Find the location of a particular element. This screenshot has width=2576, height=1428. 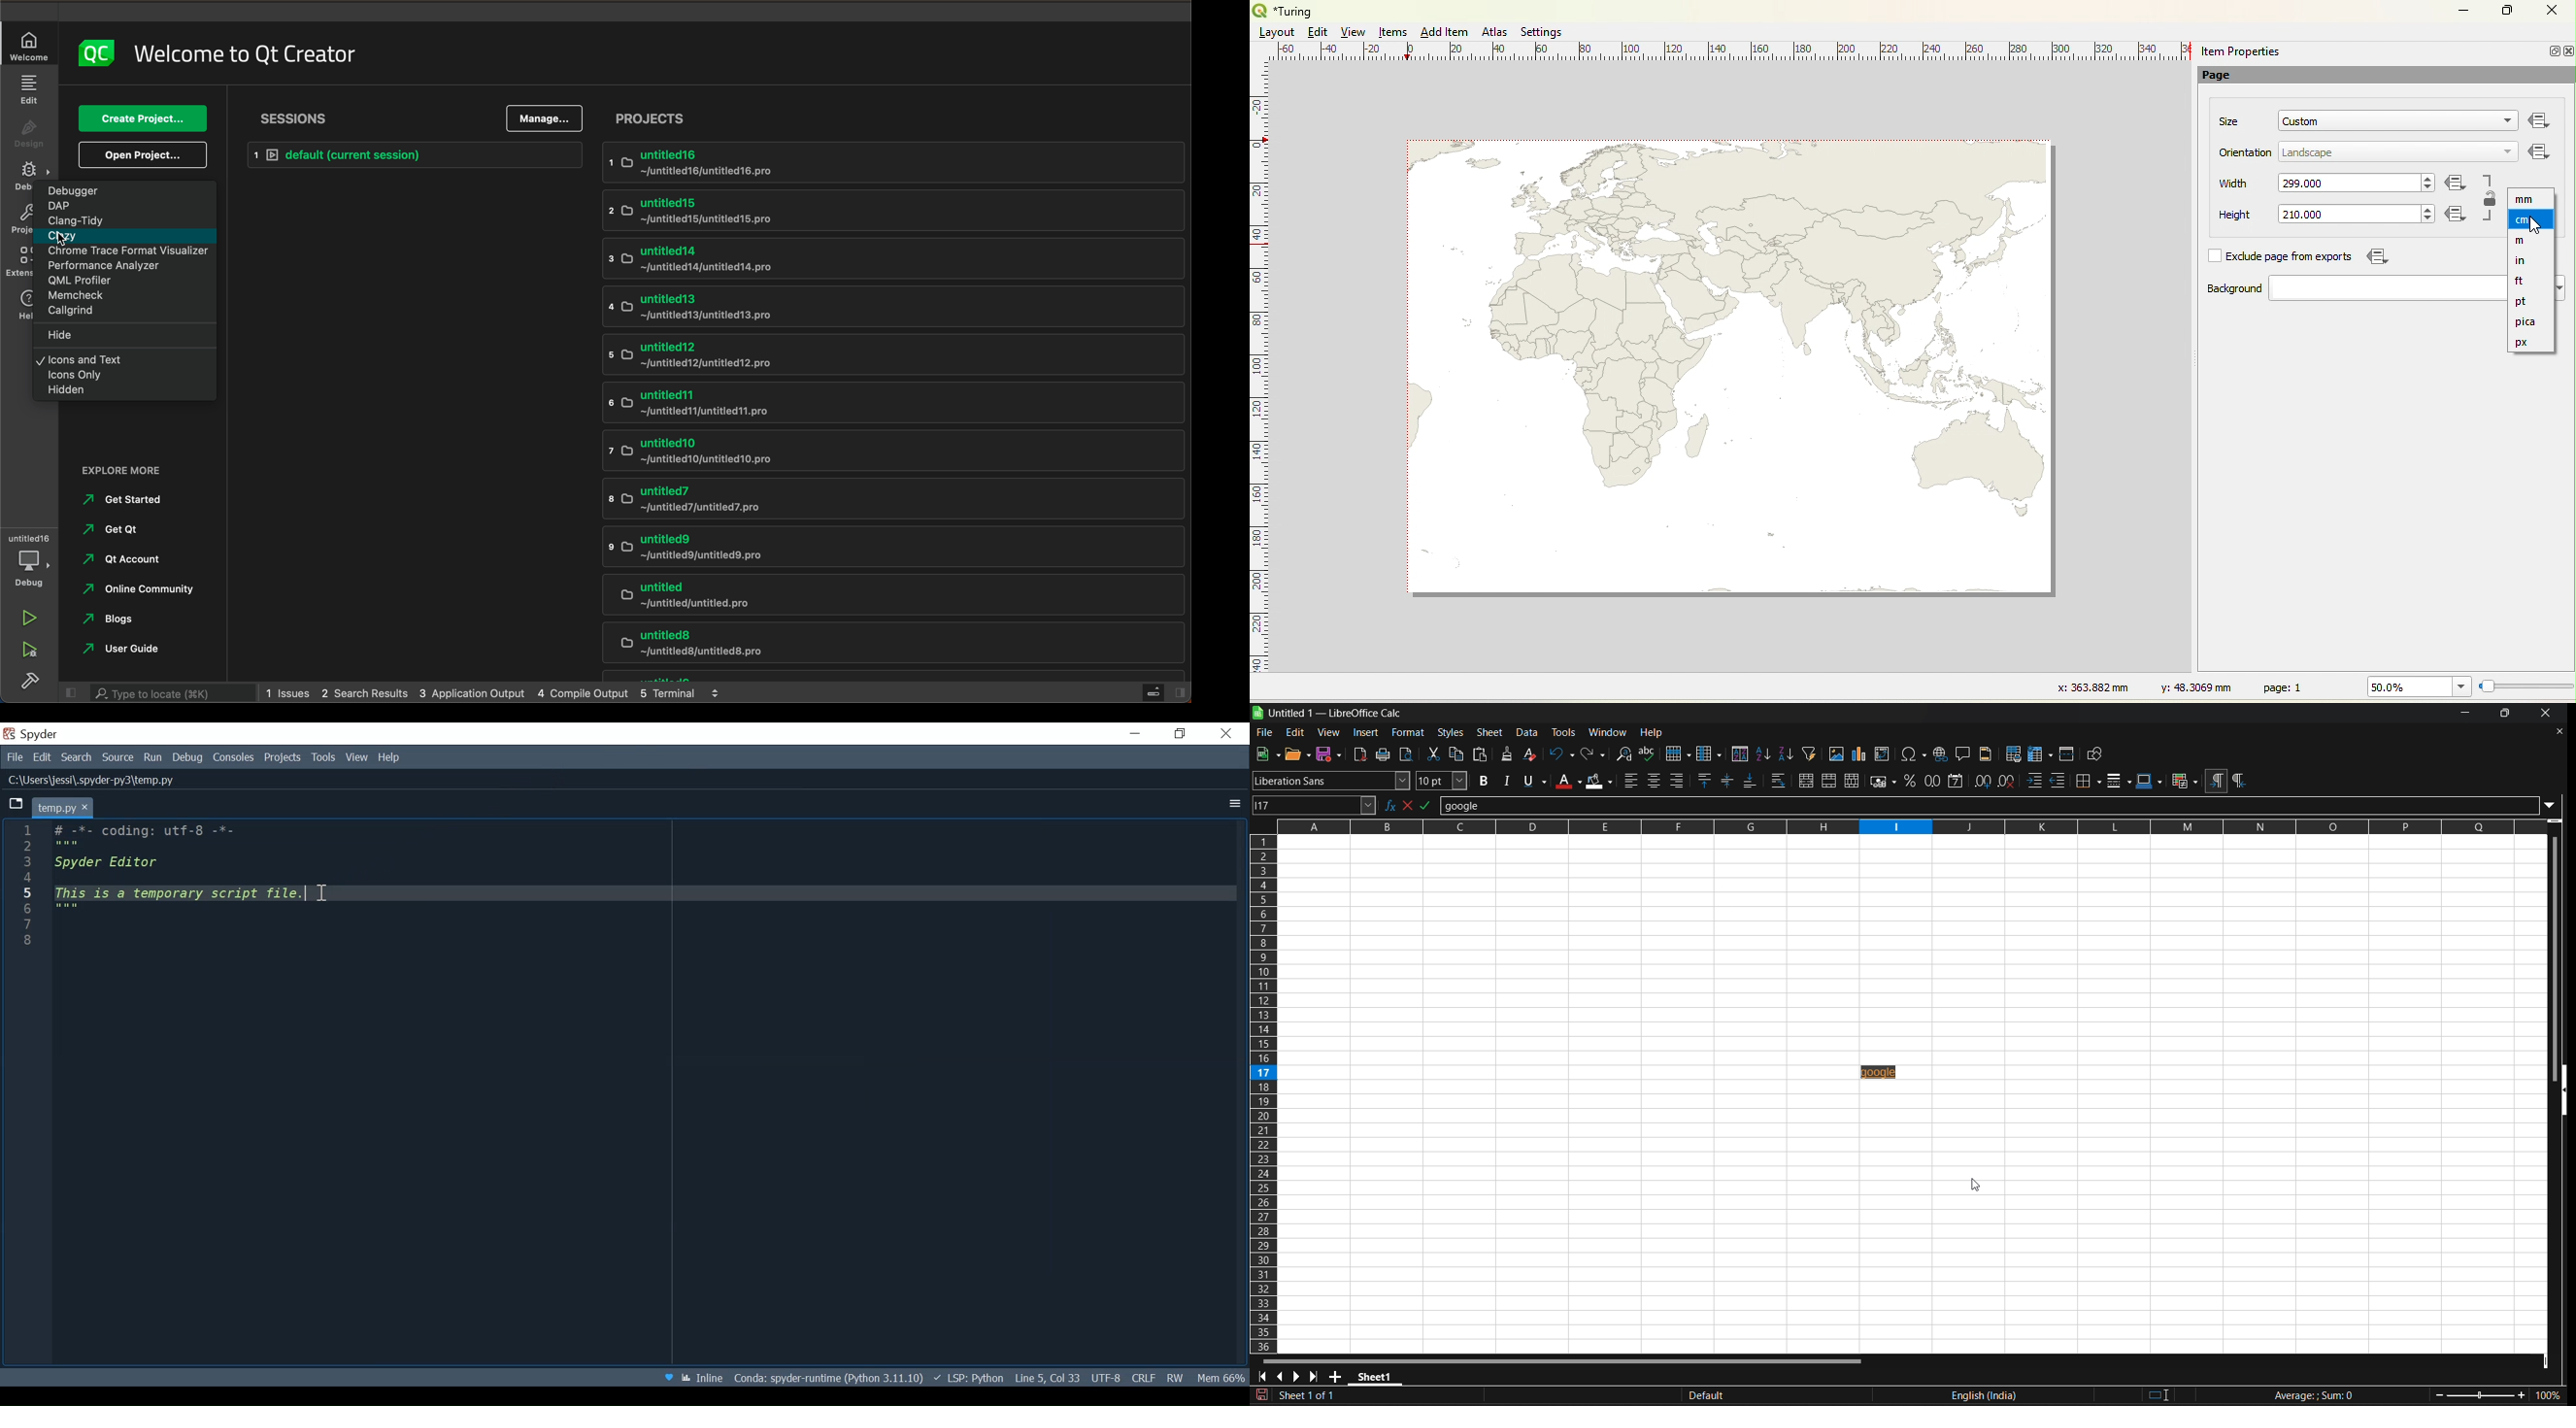

Clang tidy is located at coordinates (129, 220).